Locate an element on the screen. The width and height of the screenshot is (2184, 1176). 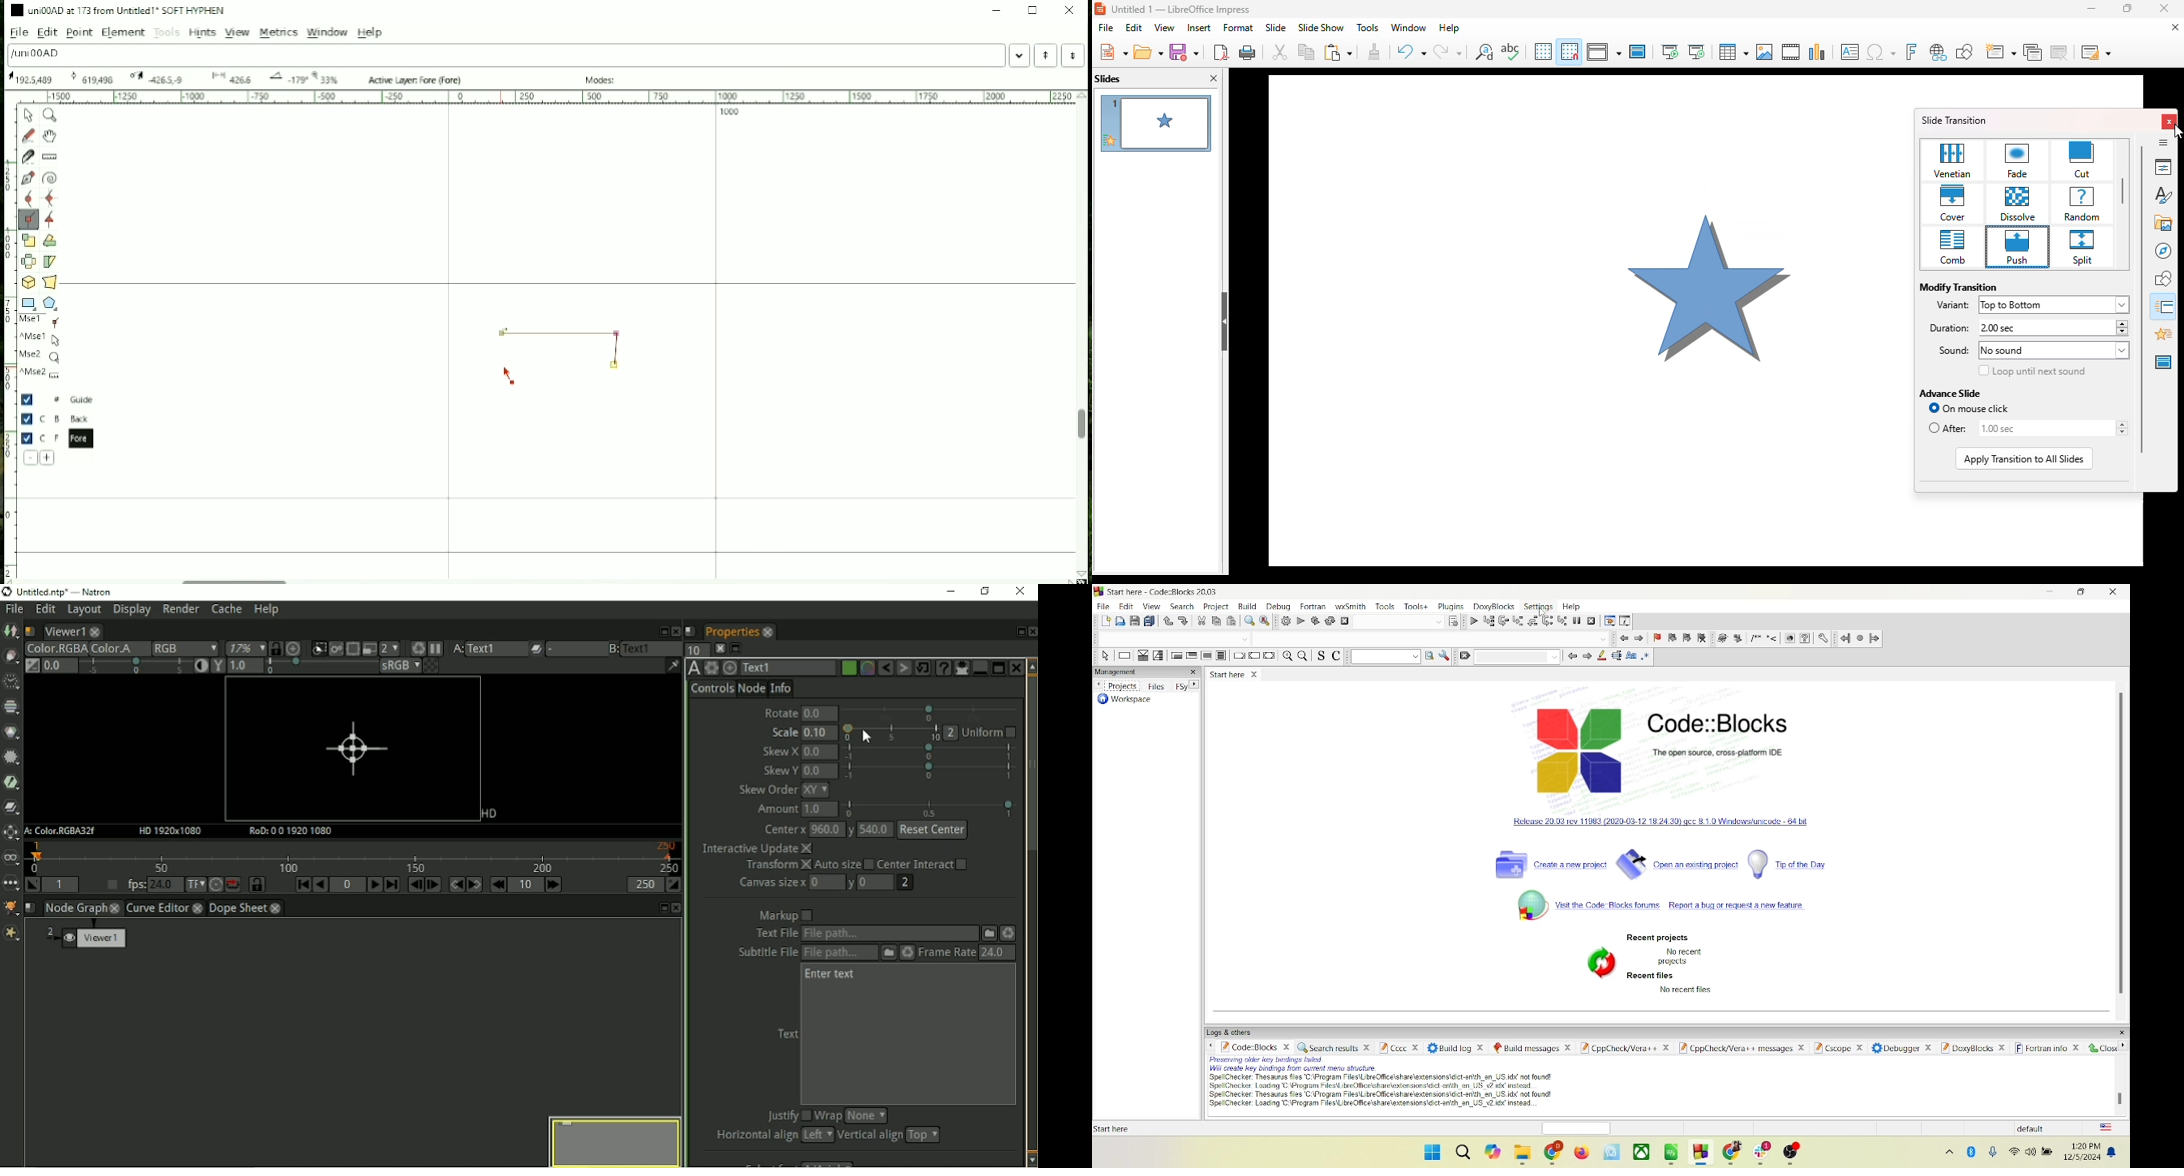
debugger is located at coordinates (1900, 1049).